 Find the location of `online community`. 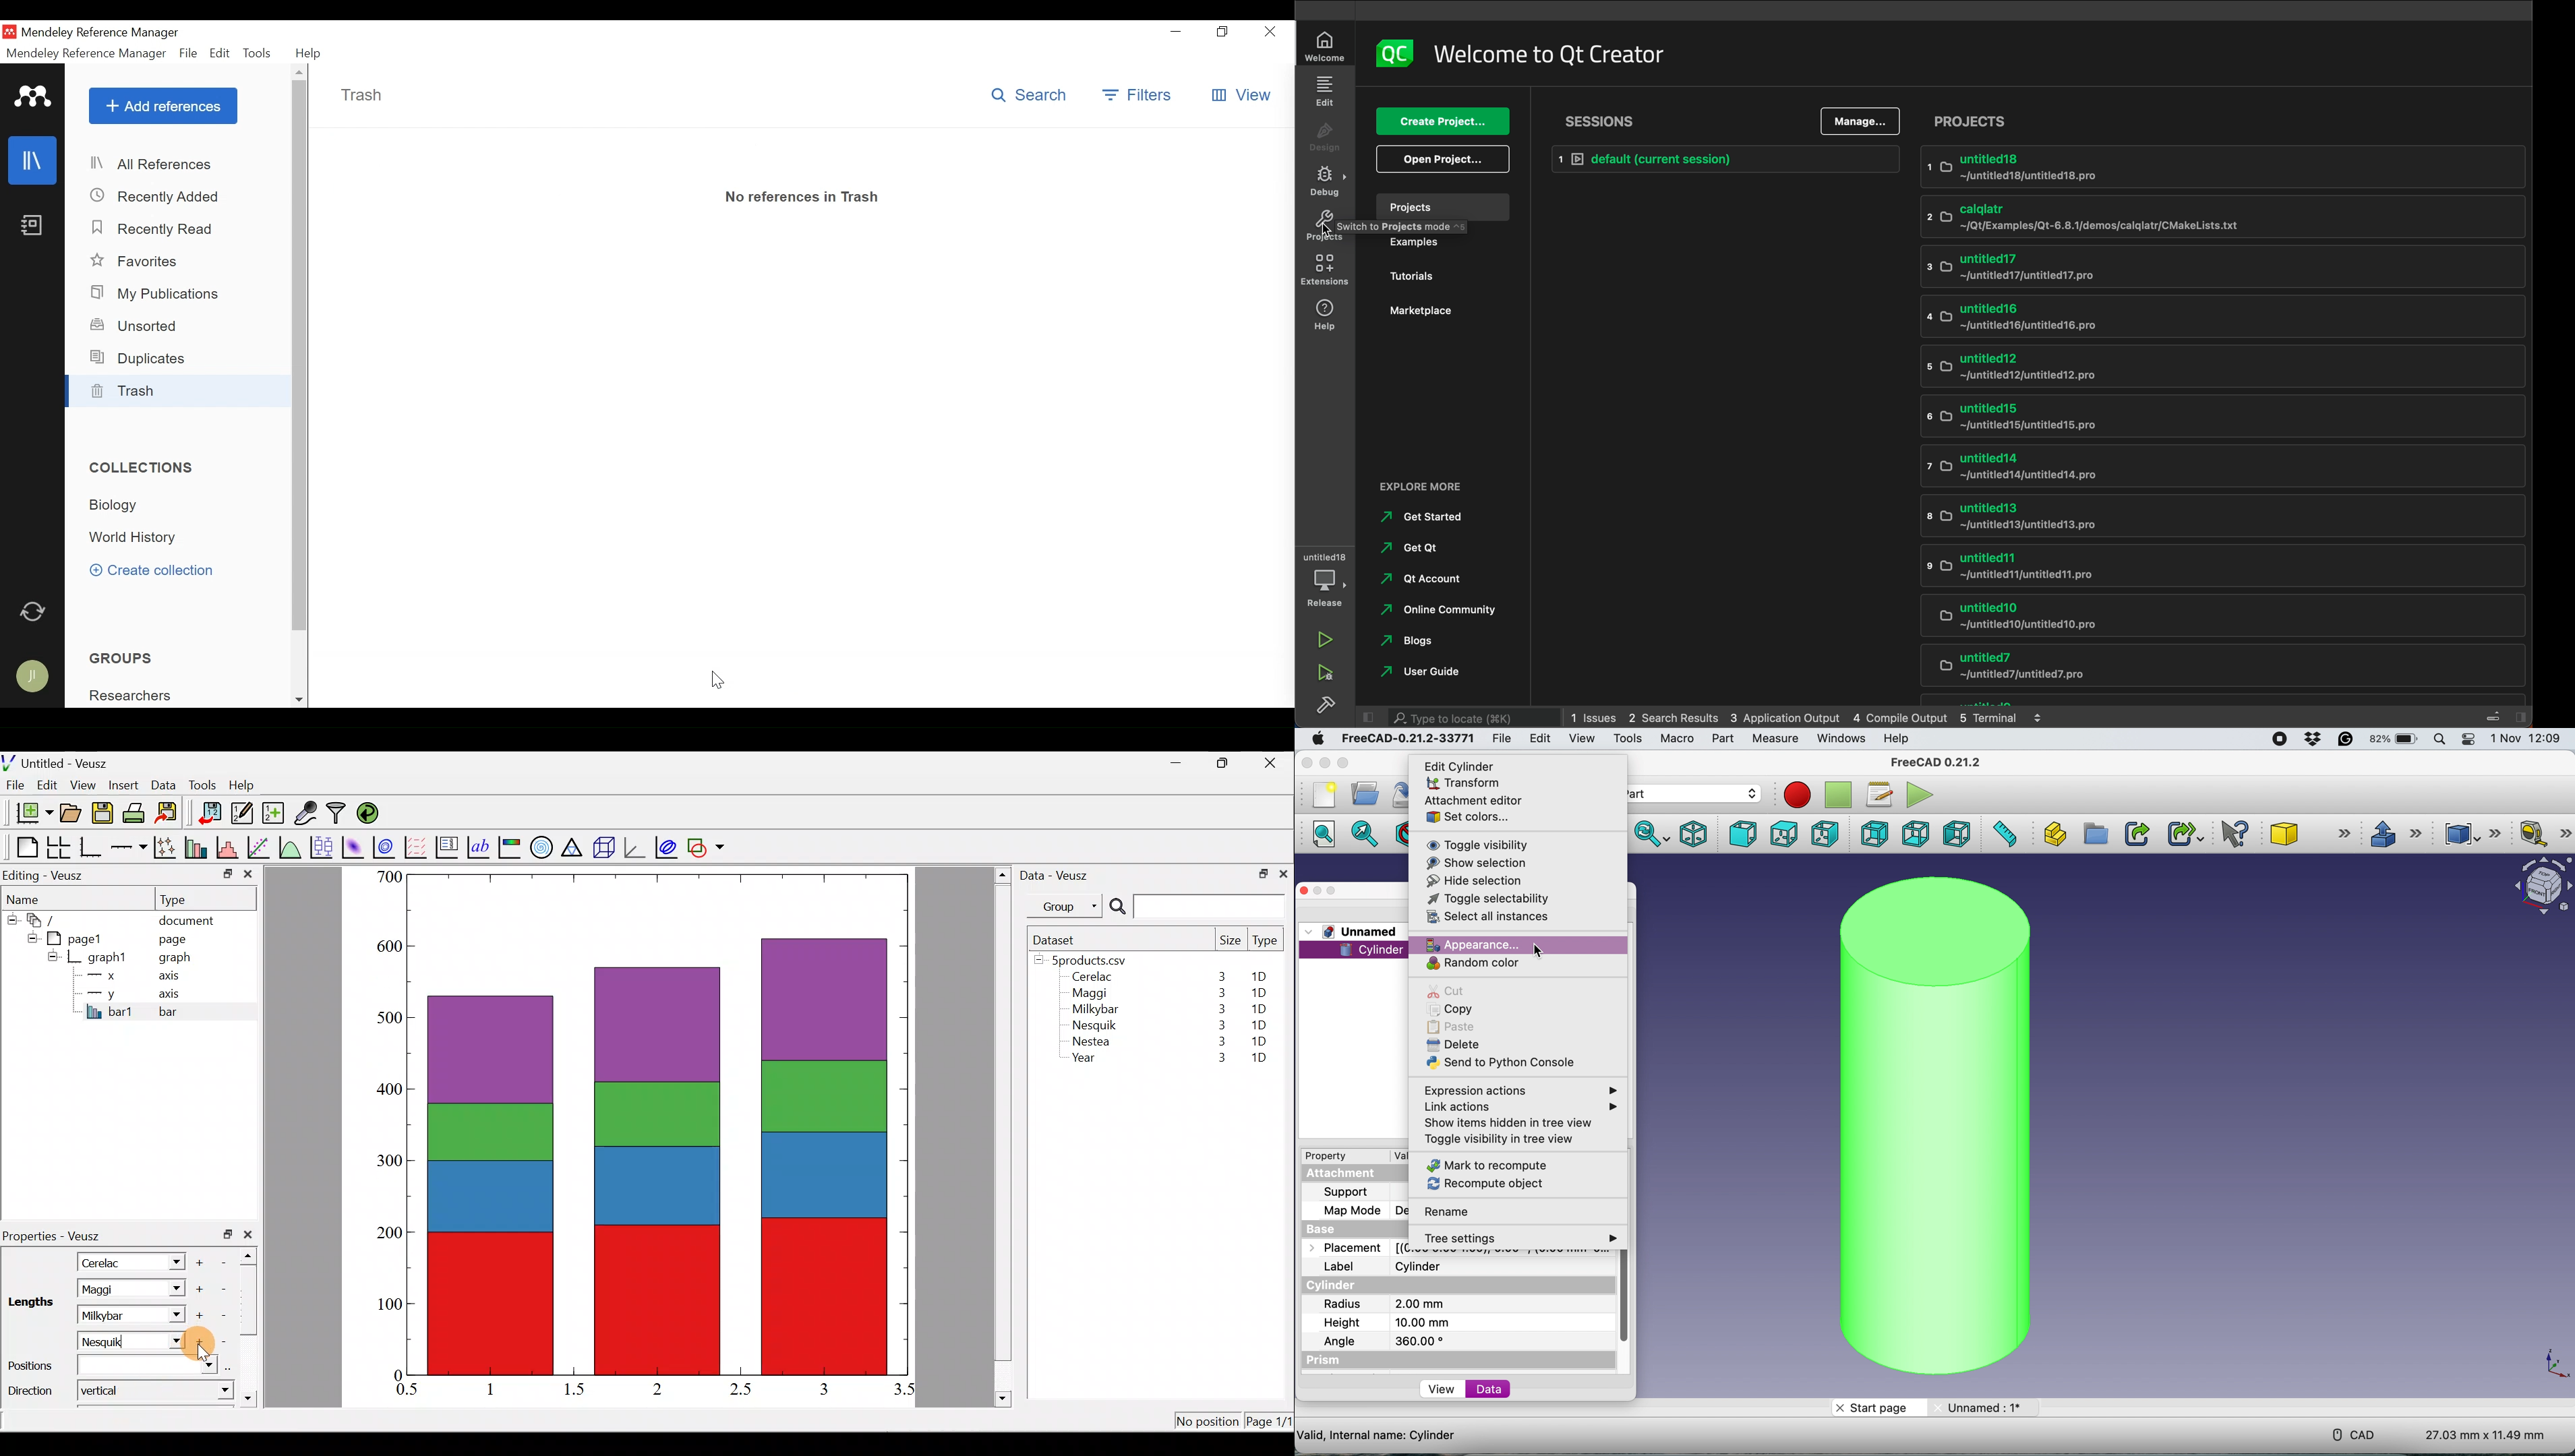

online community is located at coordinates (1435, 612).